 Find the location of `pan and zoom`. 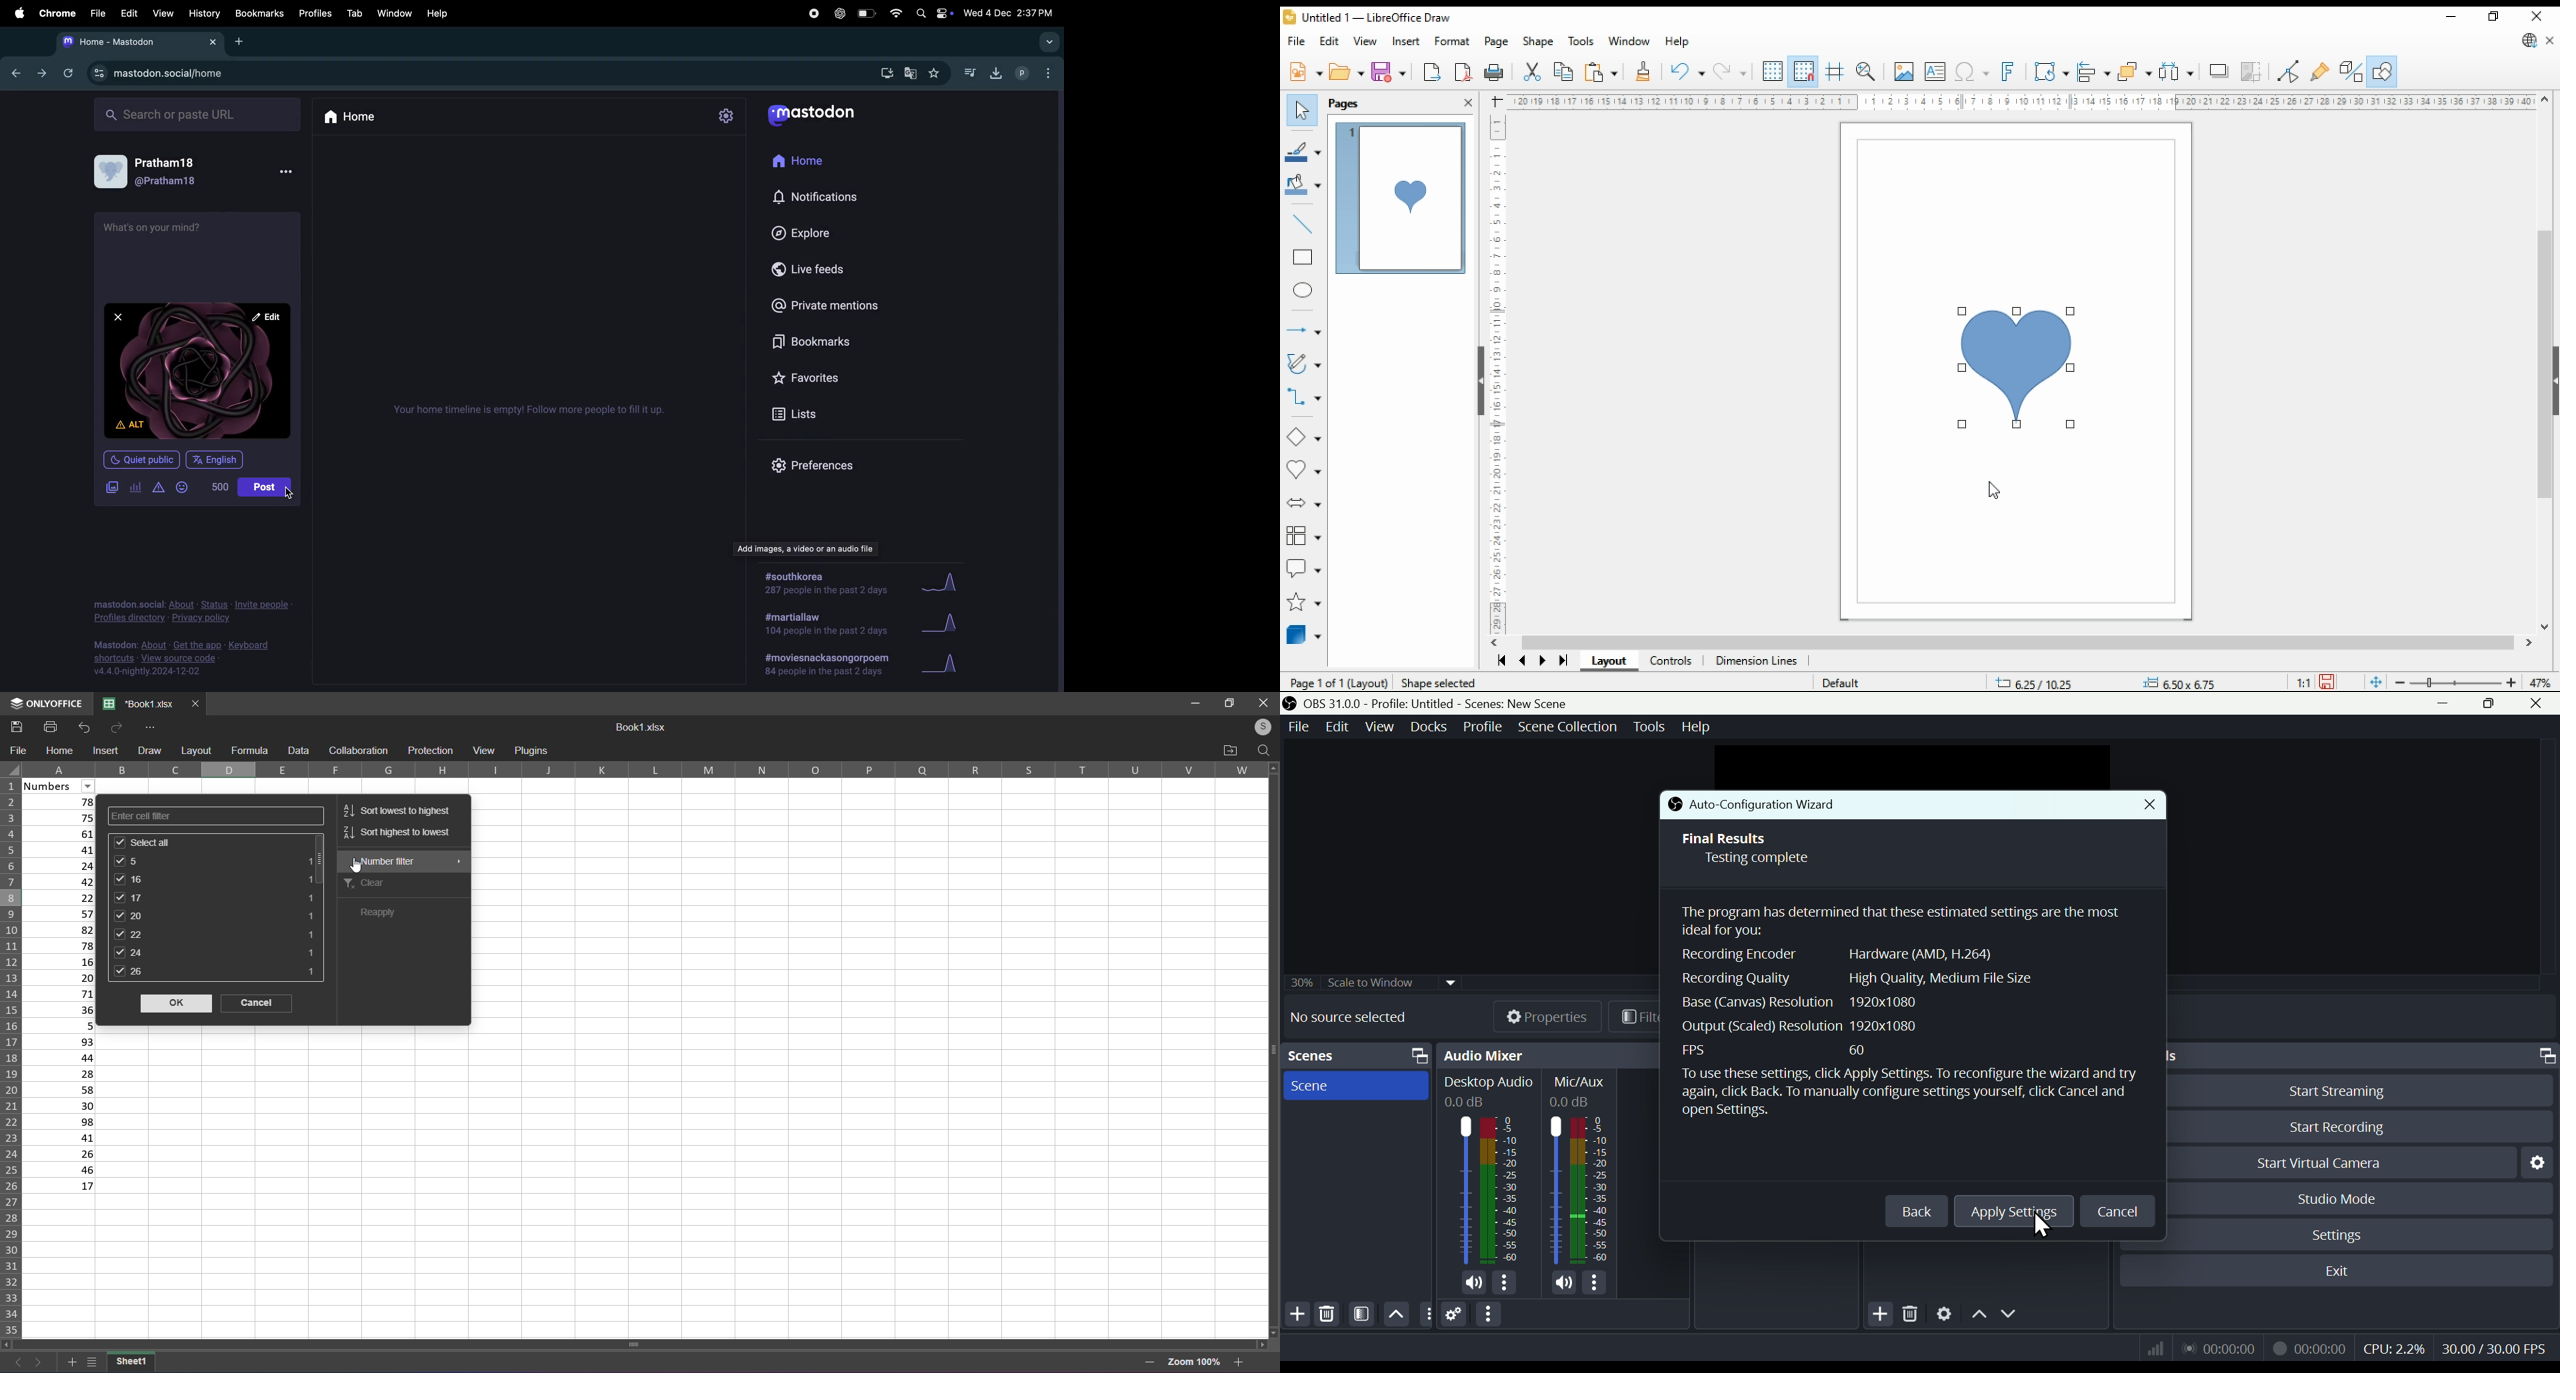

pan and zoom is located at coordinates (1867, 72).